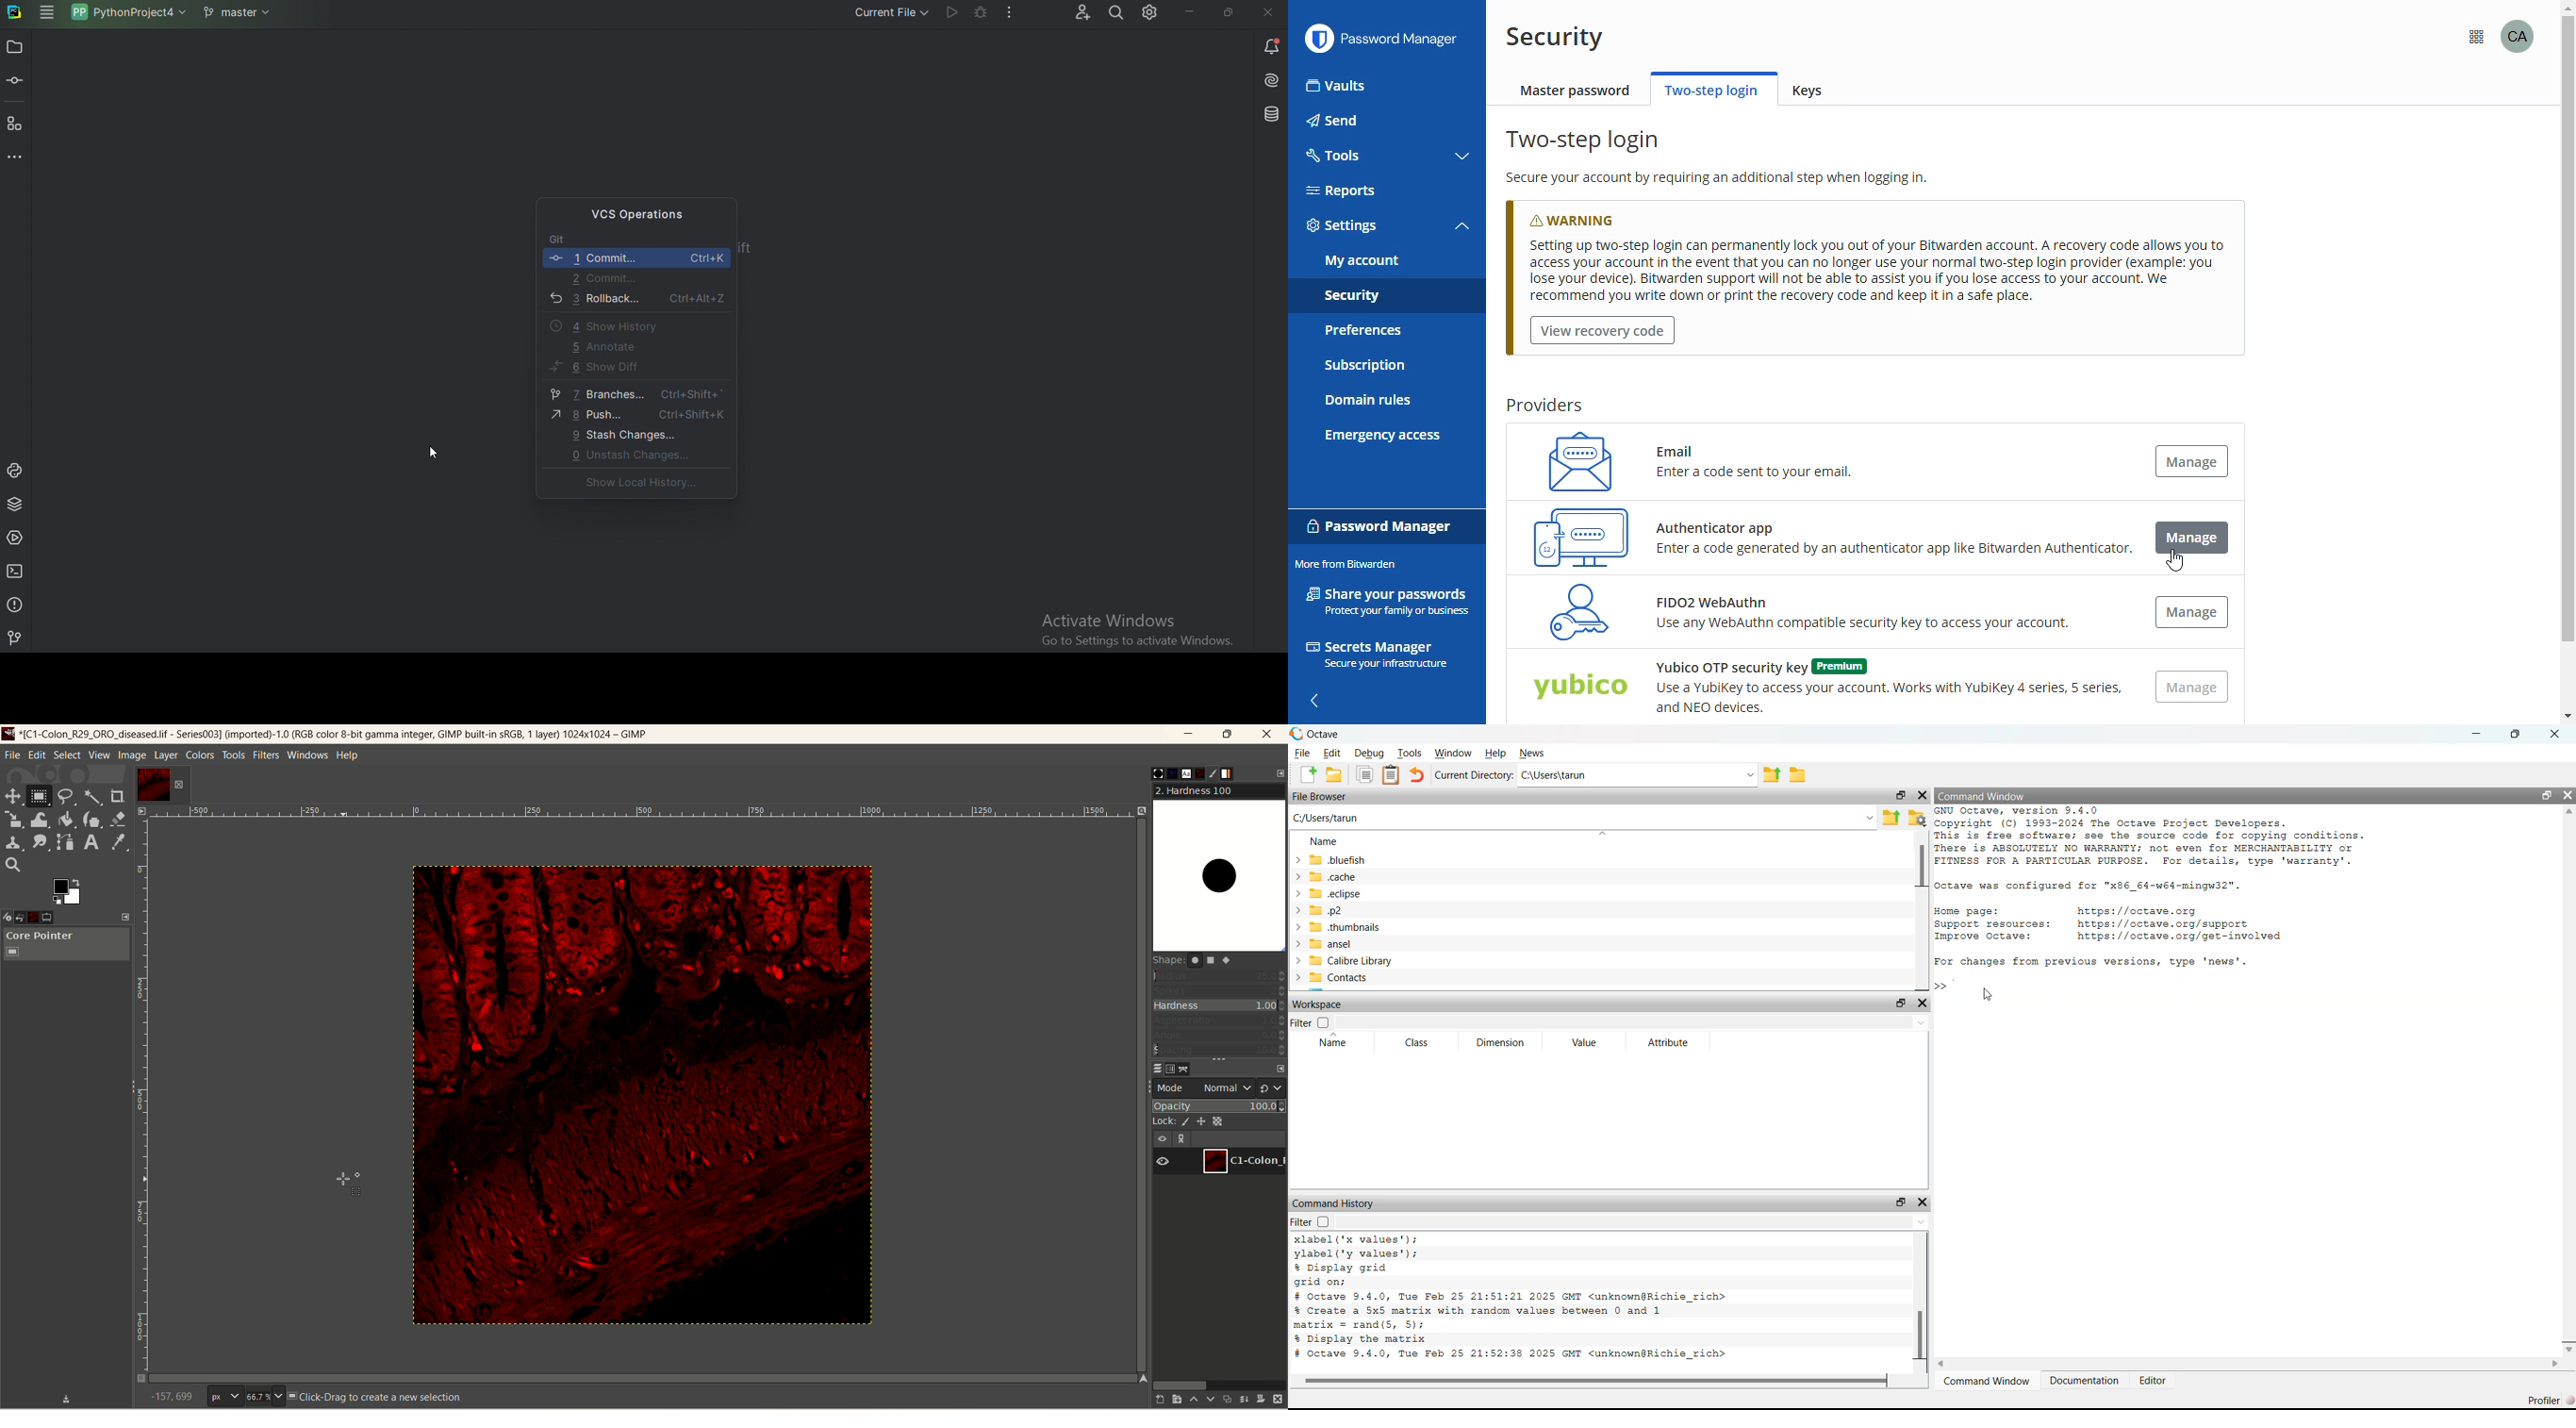 The width and height of the screenshot is (2576, 1428). Describe the element at coordinates (1324, 733) in the screenshot. I see `C Octave` at that location.